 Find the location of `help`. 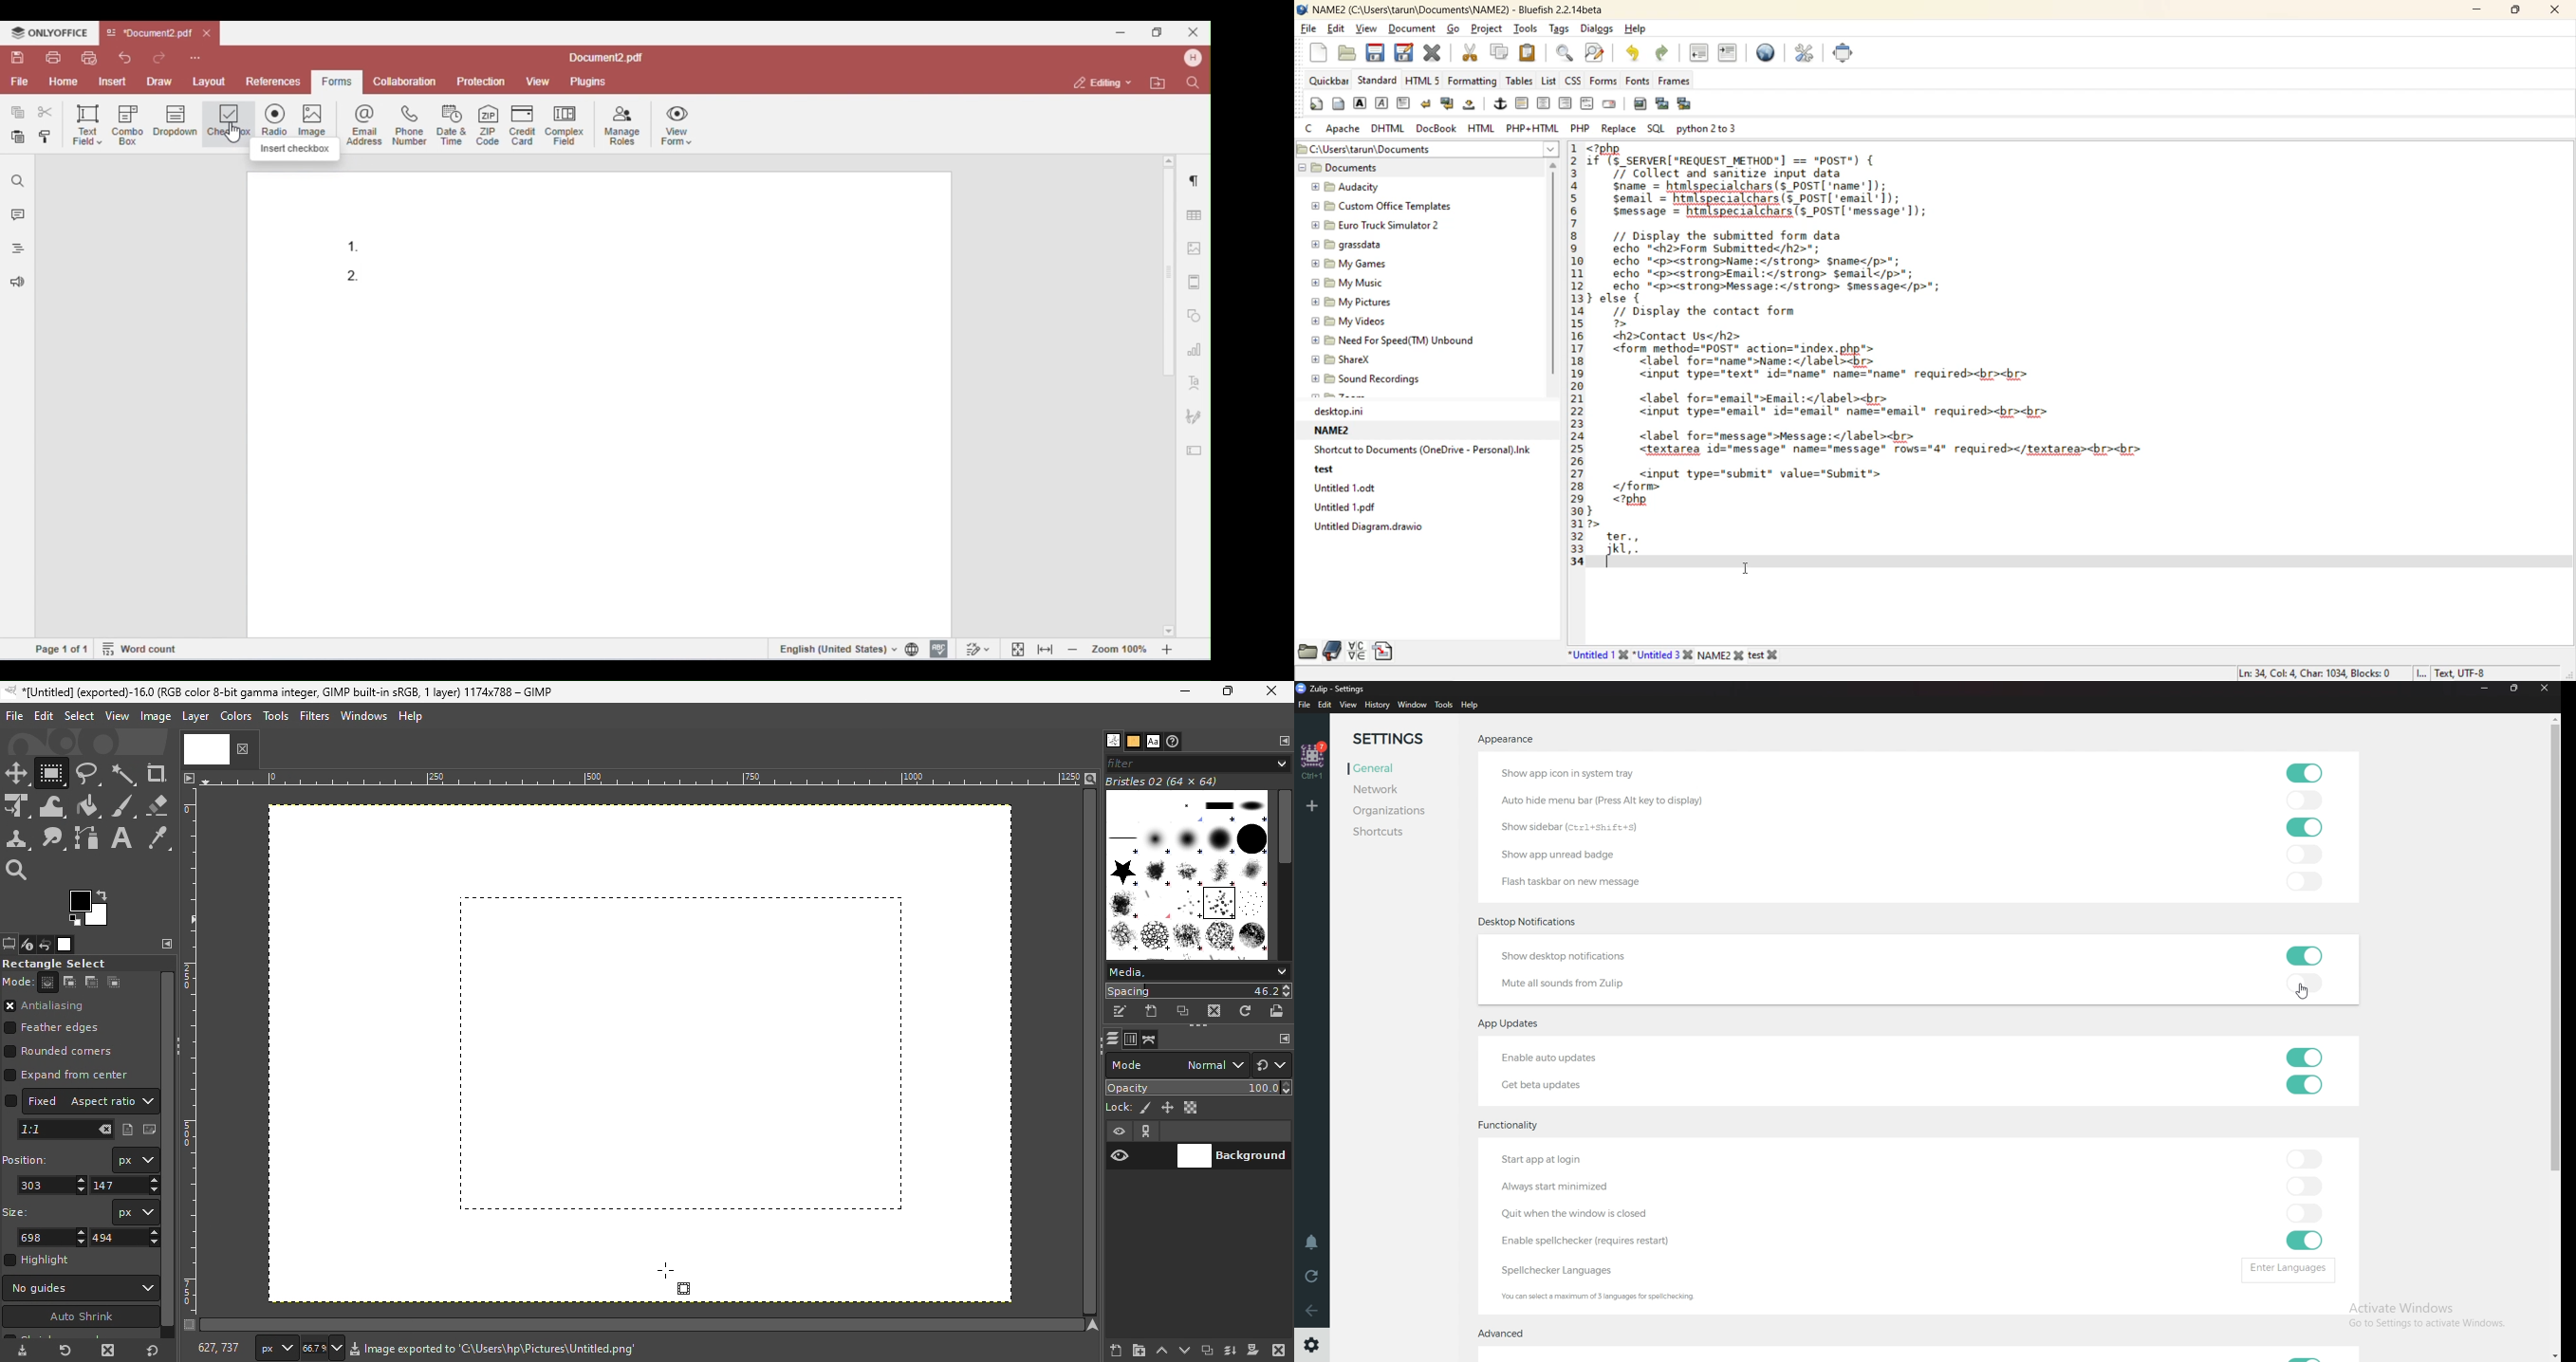

help is located at coordinates (1470, 704).